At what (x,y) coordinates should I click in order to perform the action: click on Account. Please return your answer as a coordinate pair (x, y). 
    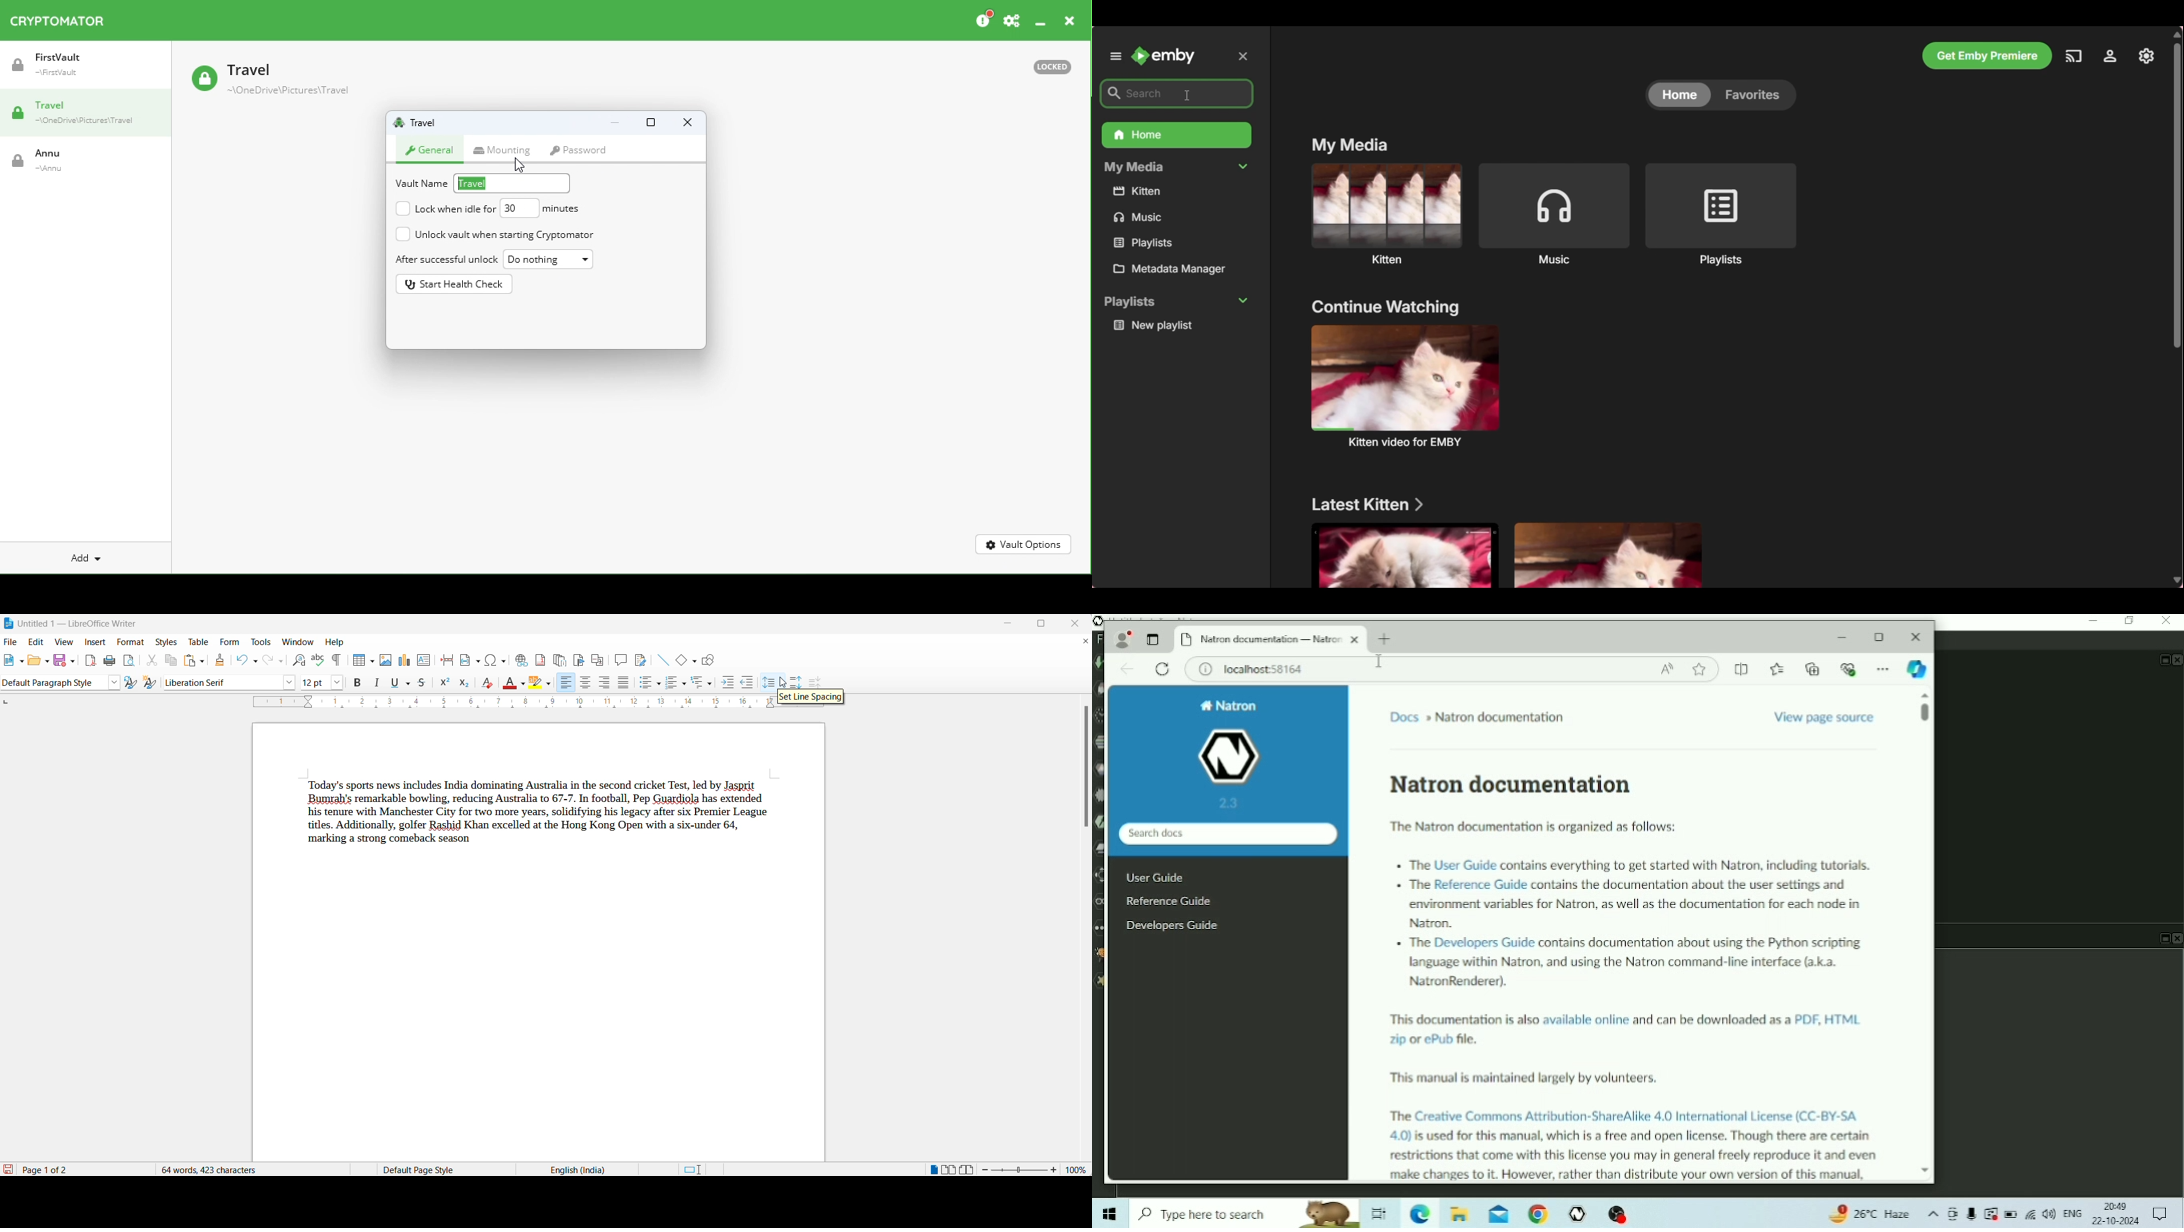
    Looking at the image, I should click on (1123, 639).